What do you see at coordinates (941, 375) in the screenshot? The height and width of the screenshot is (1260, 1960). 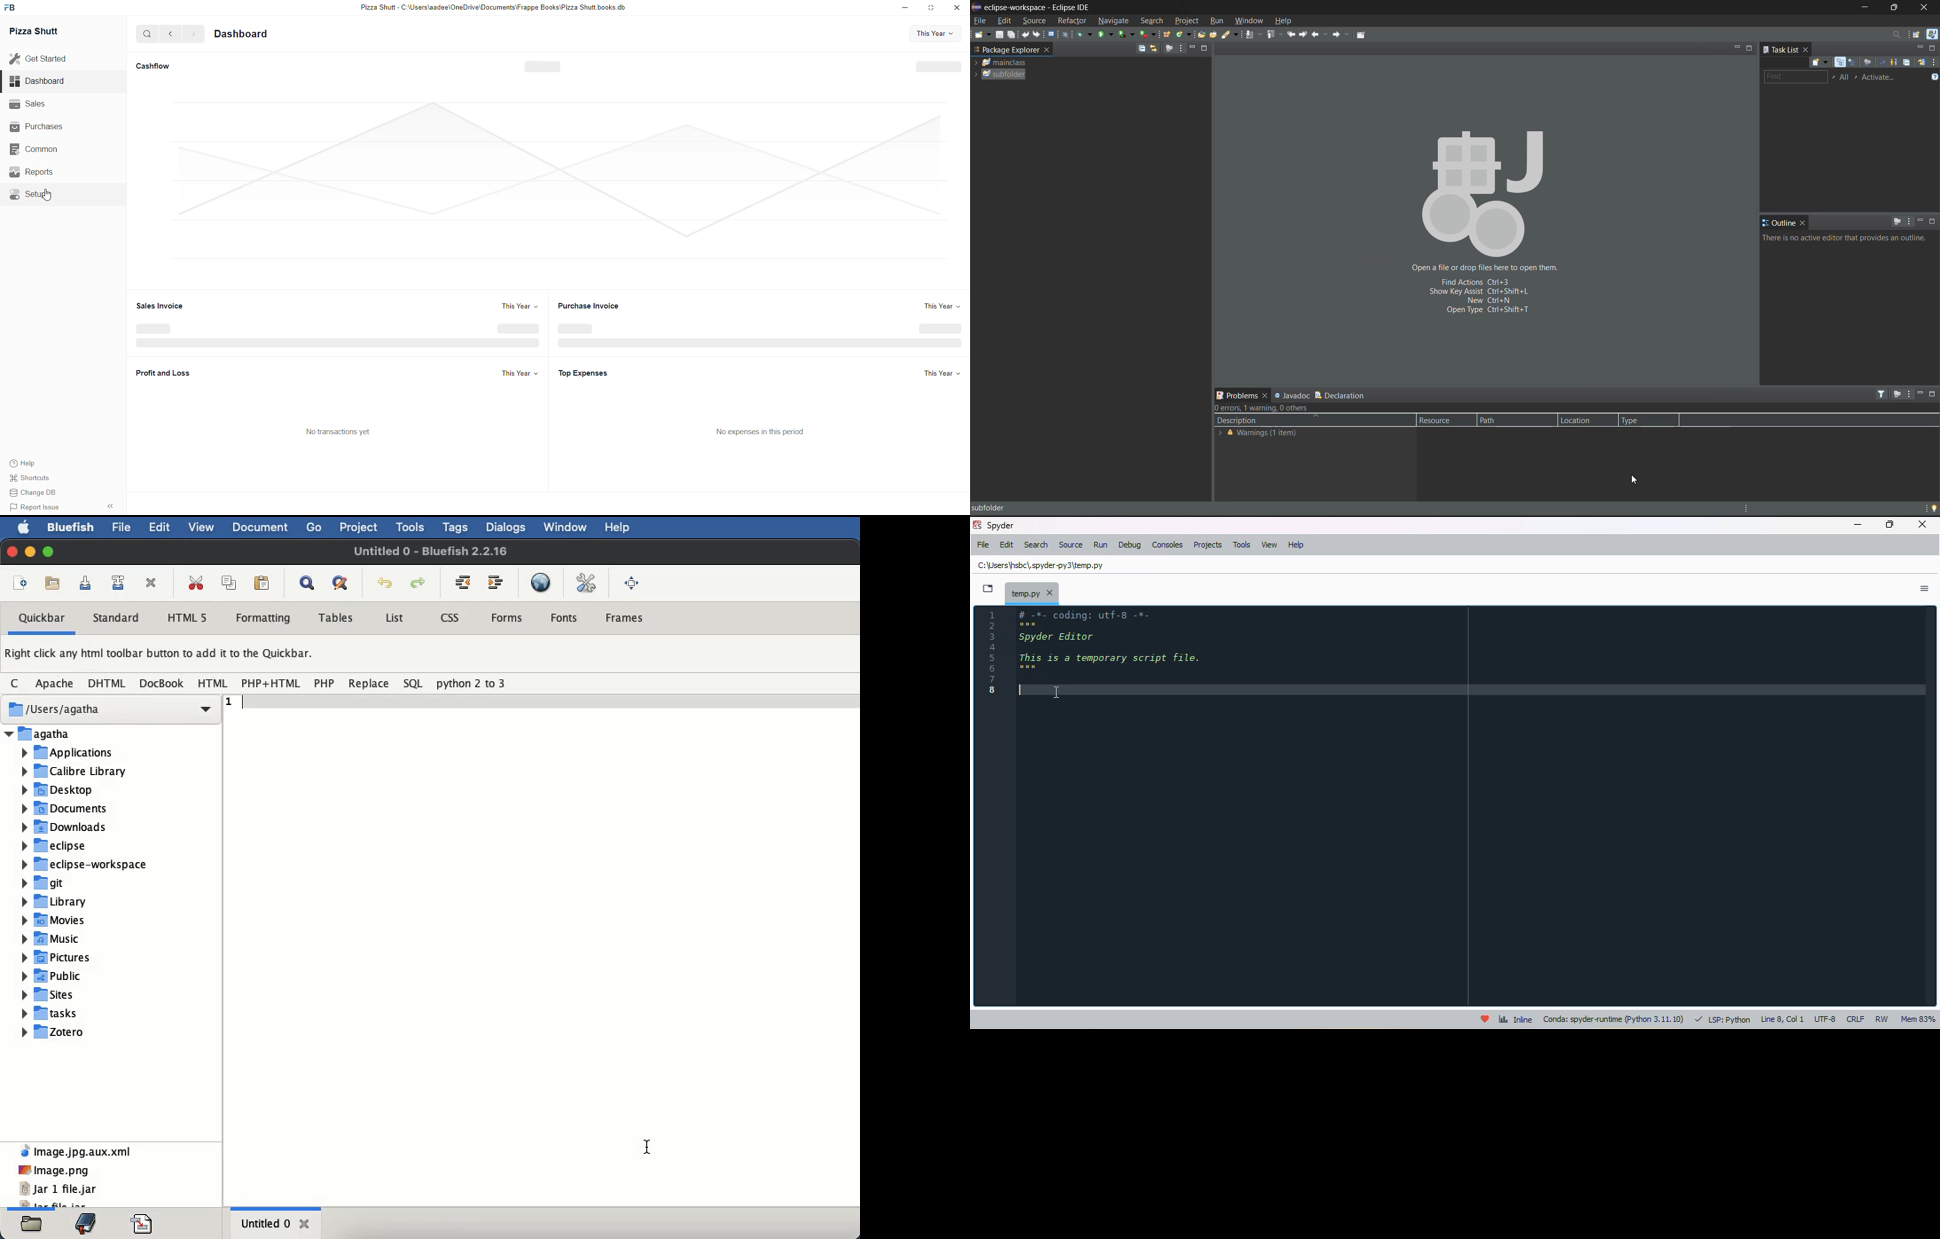 I see `Top expenses timeframe` at bounding box center [941, 375].